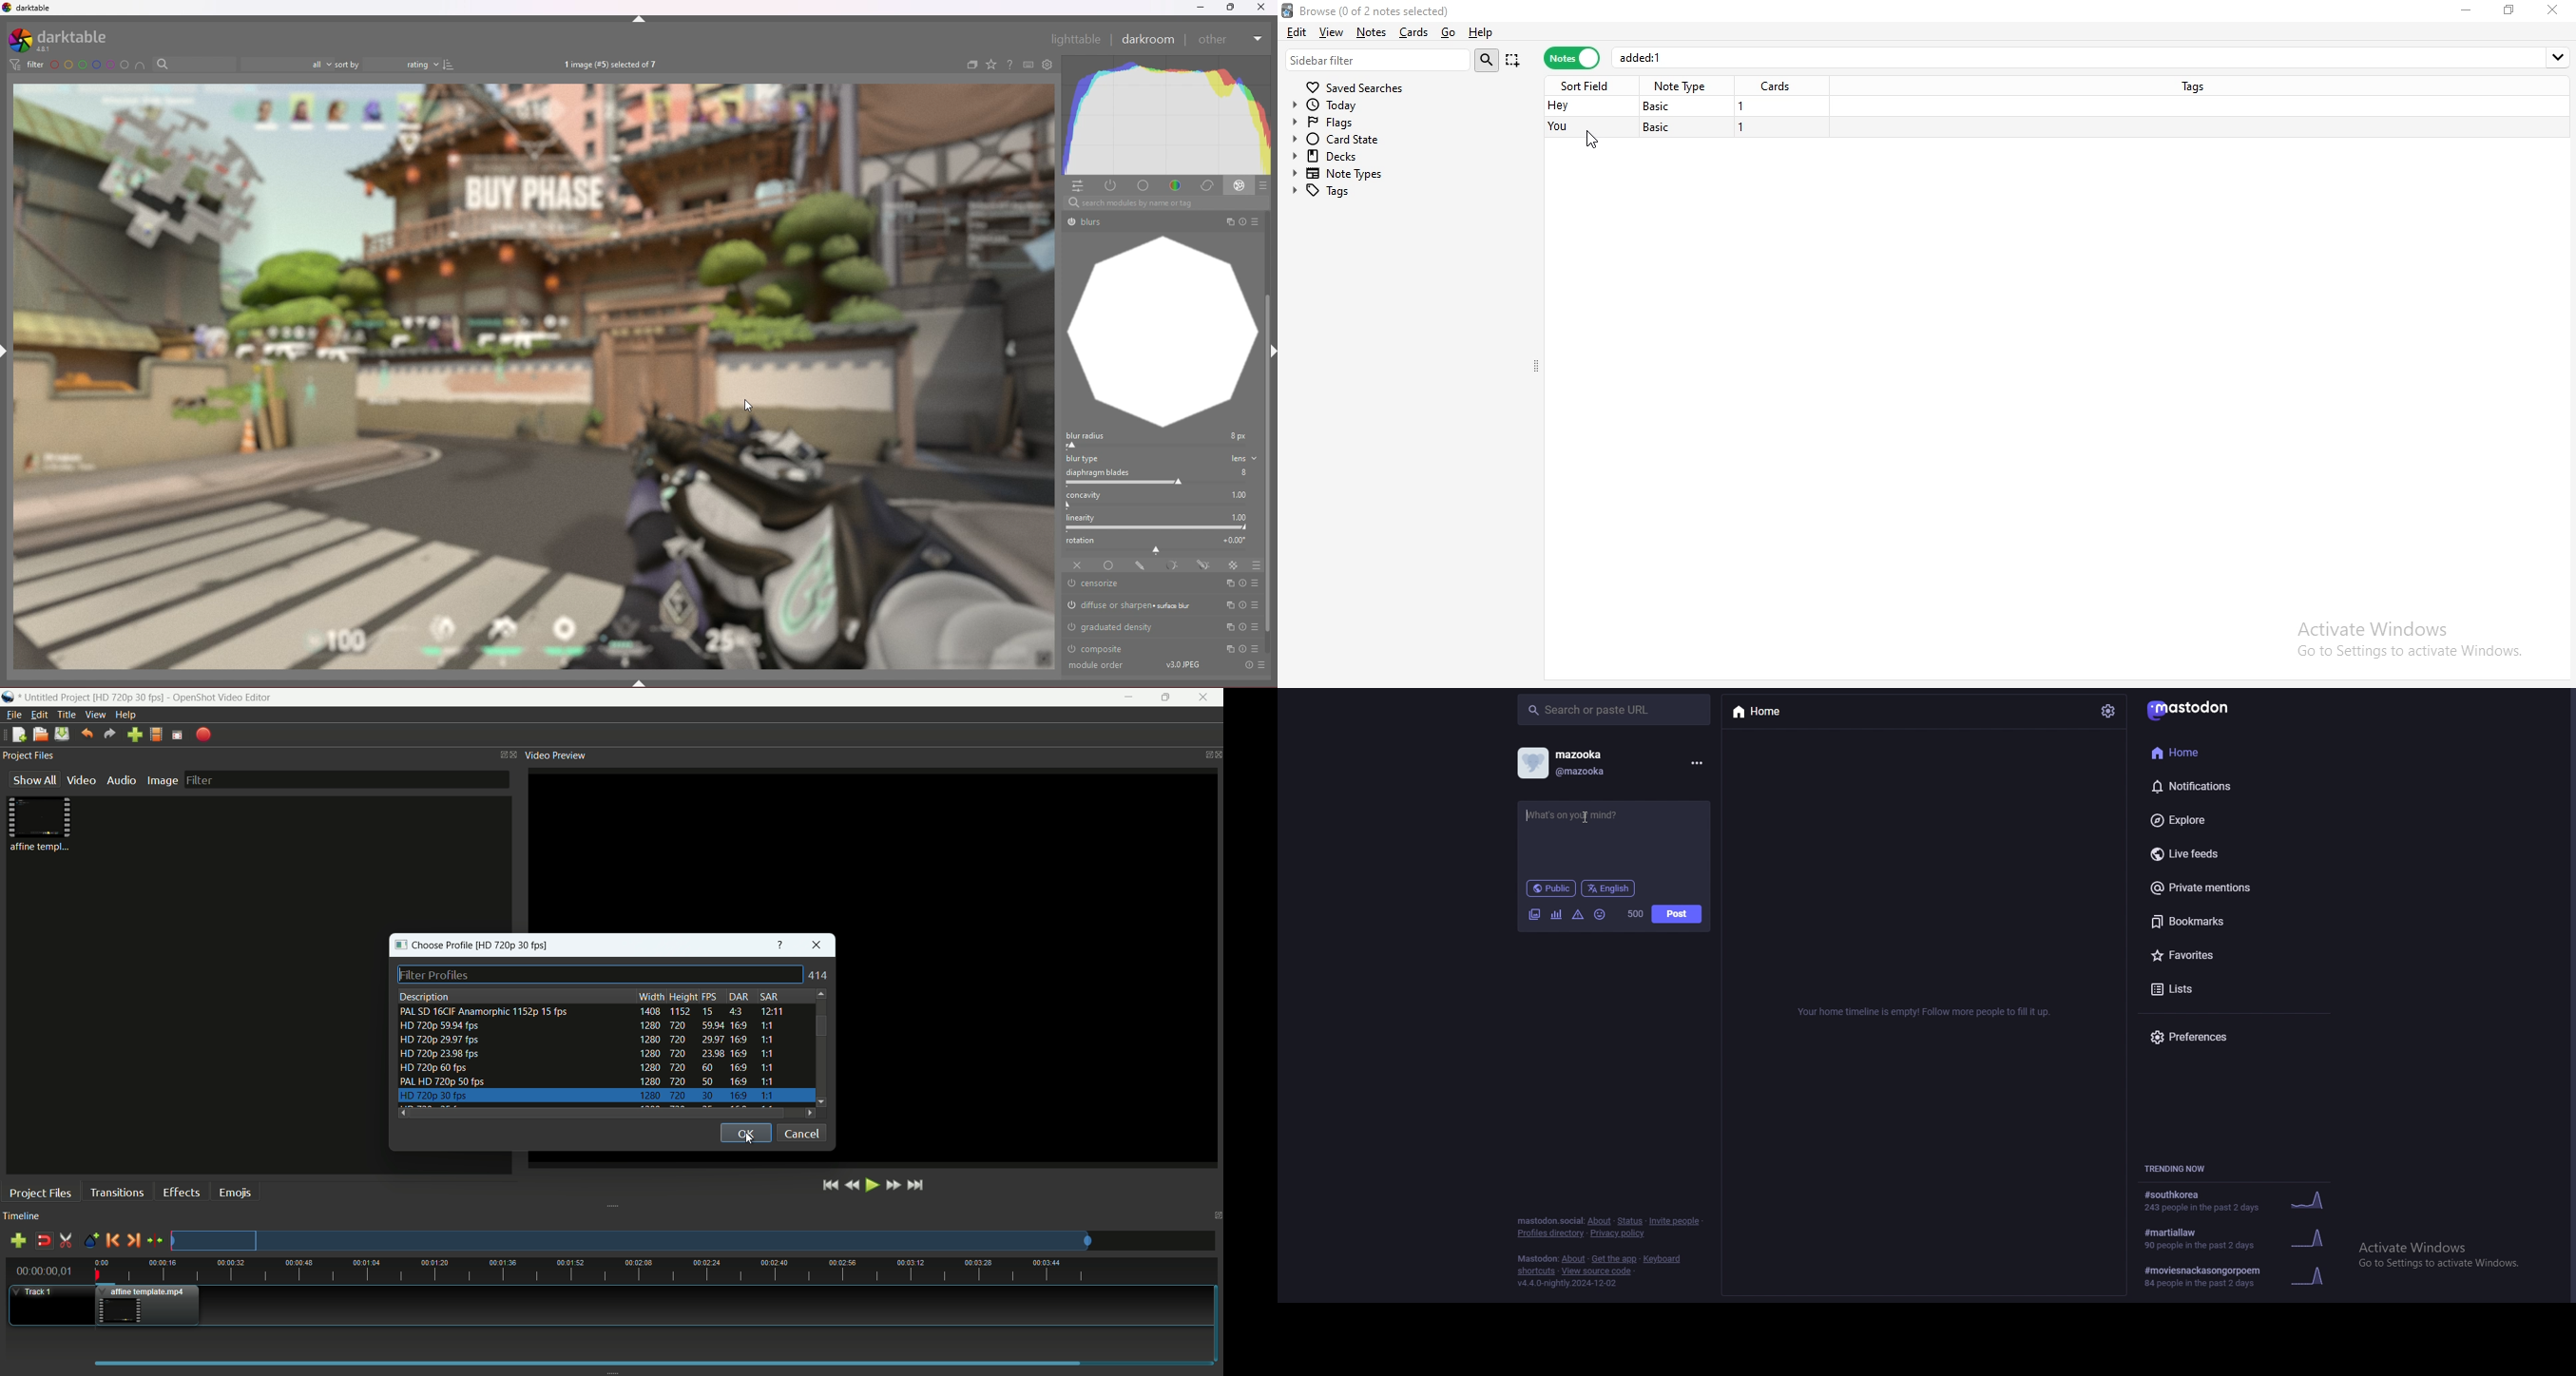 Image resolution: width=2576 pixels, height=1400 pixels. I want to click on append, so click(1514, 62).